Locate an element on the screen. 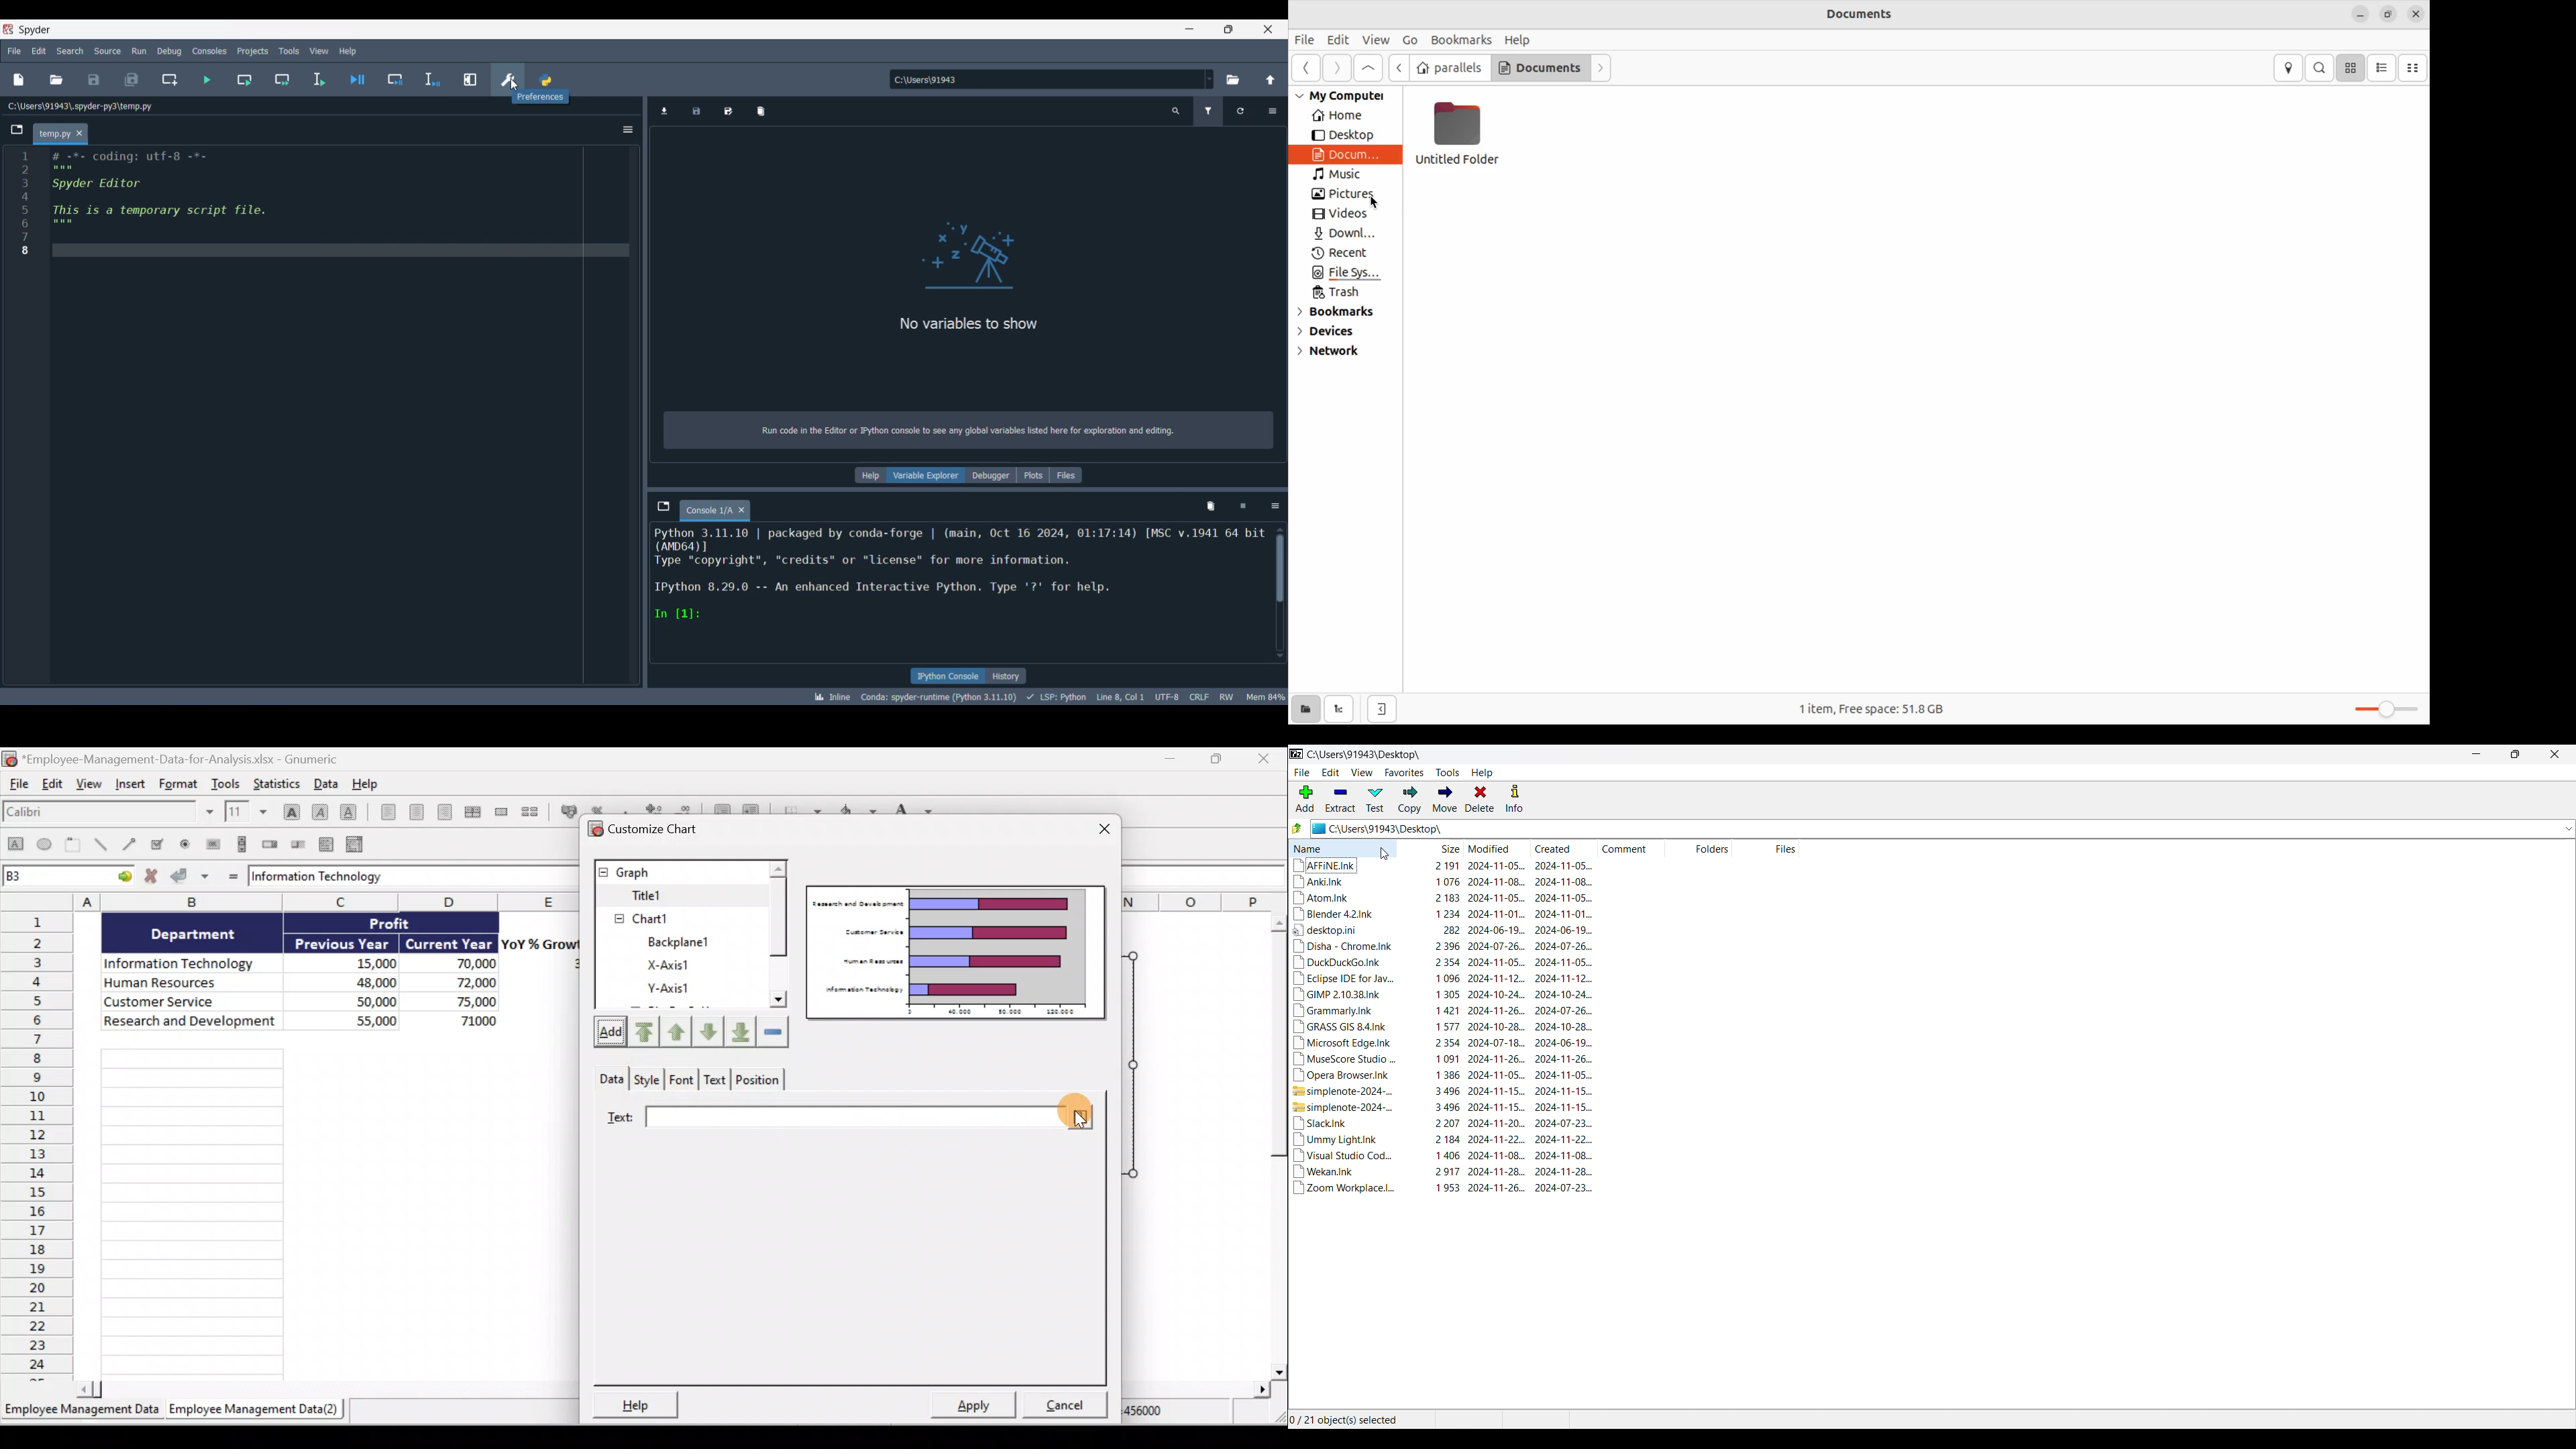 The width and height of the screenshot is (2576, 1456). Help is located at coordinates (641, 1403).